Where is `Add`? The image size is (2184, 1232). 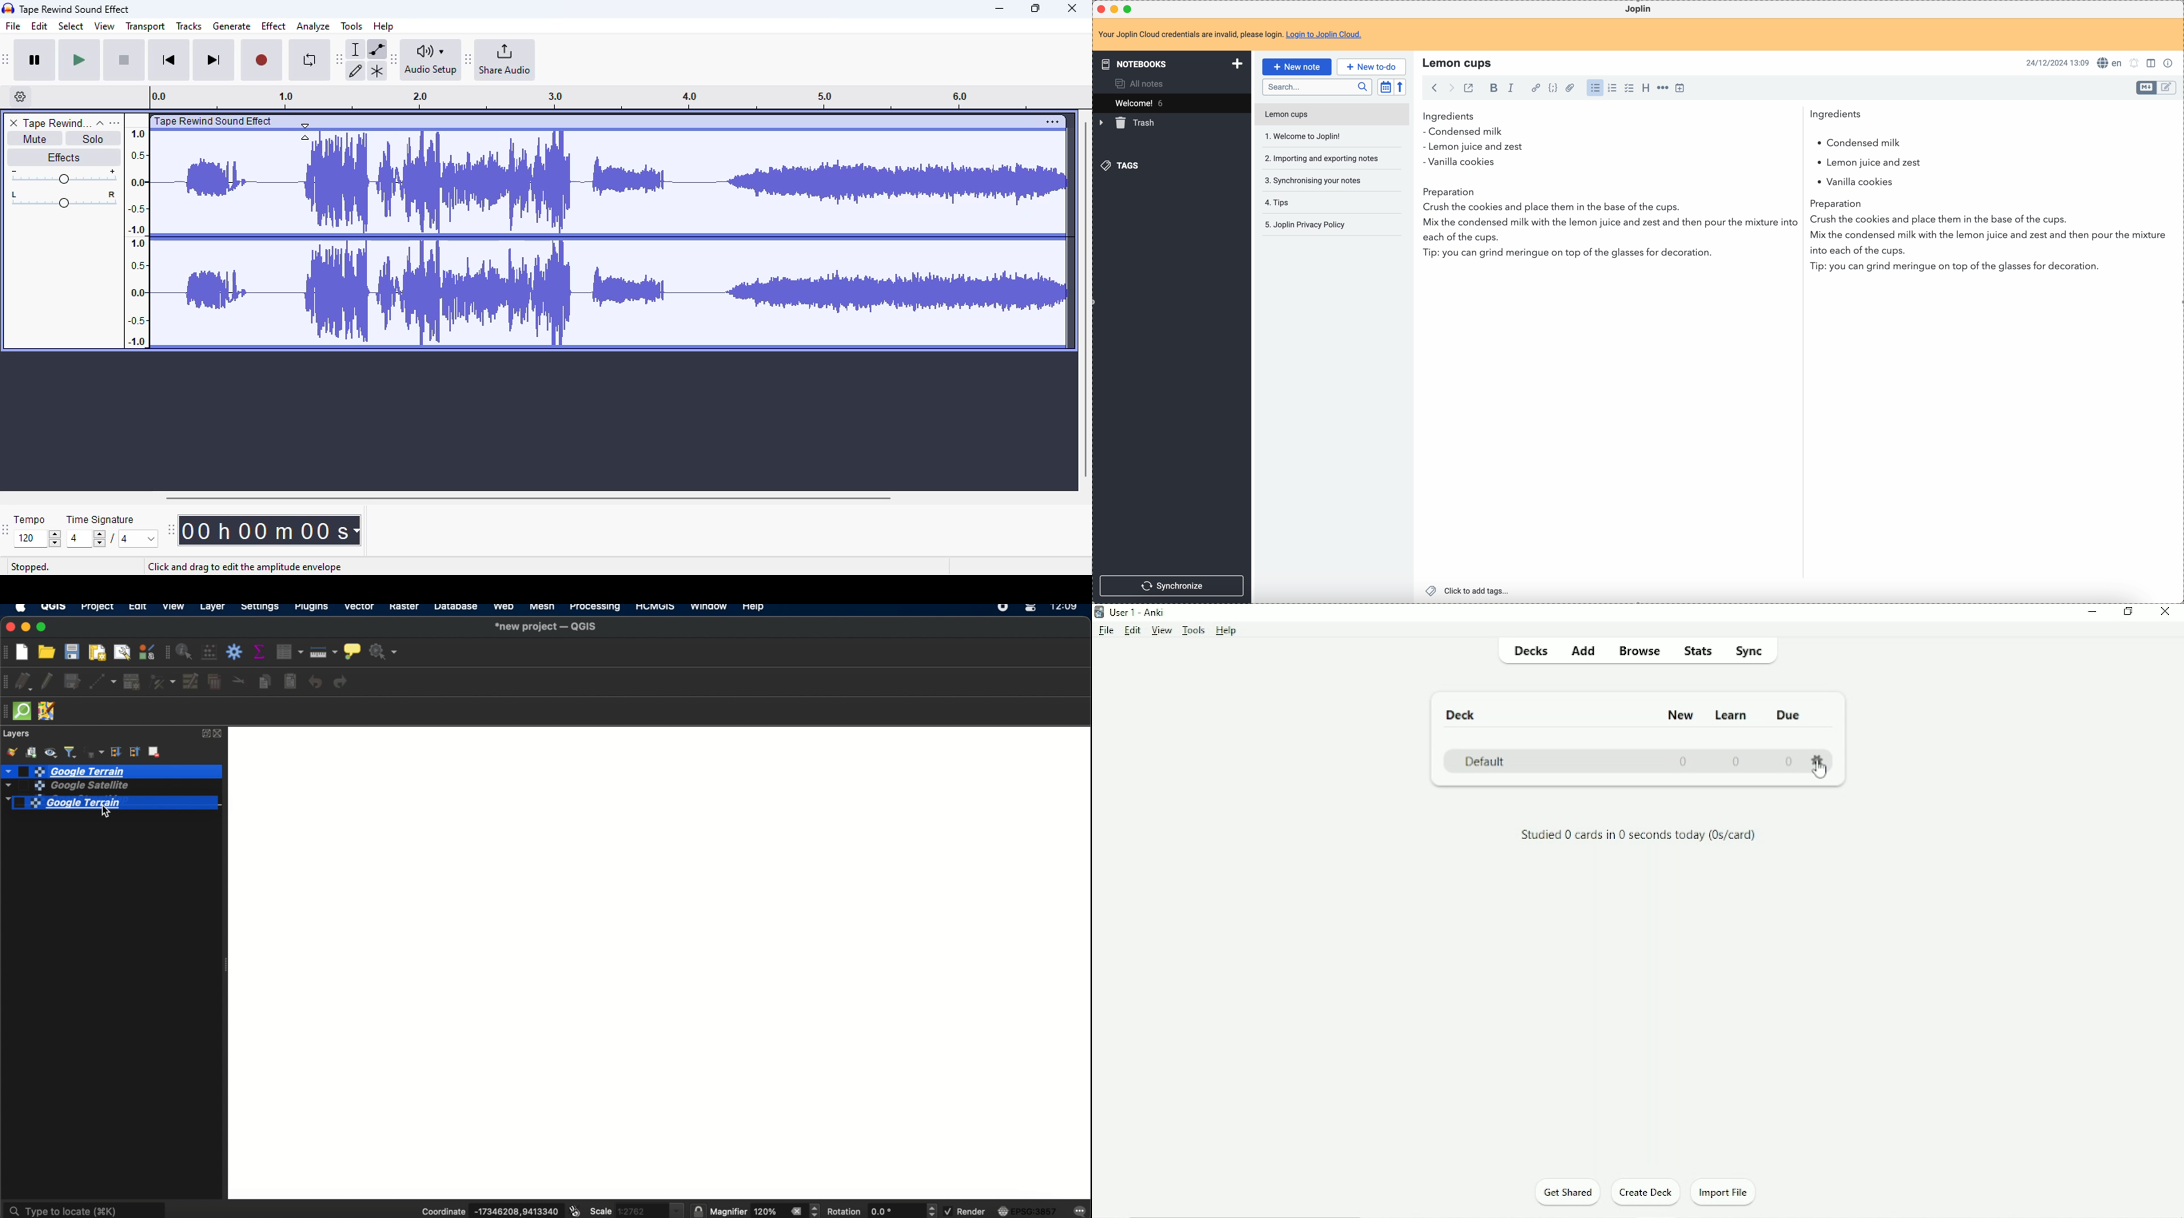
Add is located at coordinates (1583, 649).